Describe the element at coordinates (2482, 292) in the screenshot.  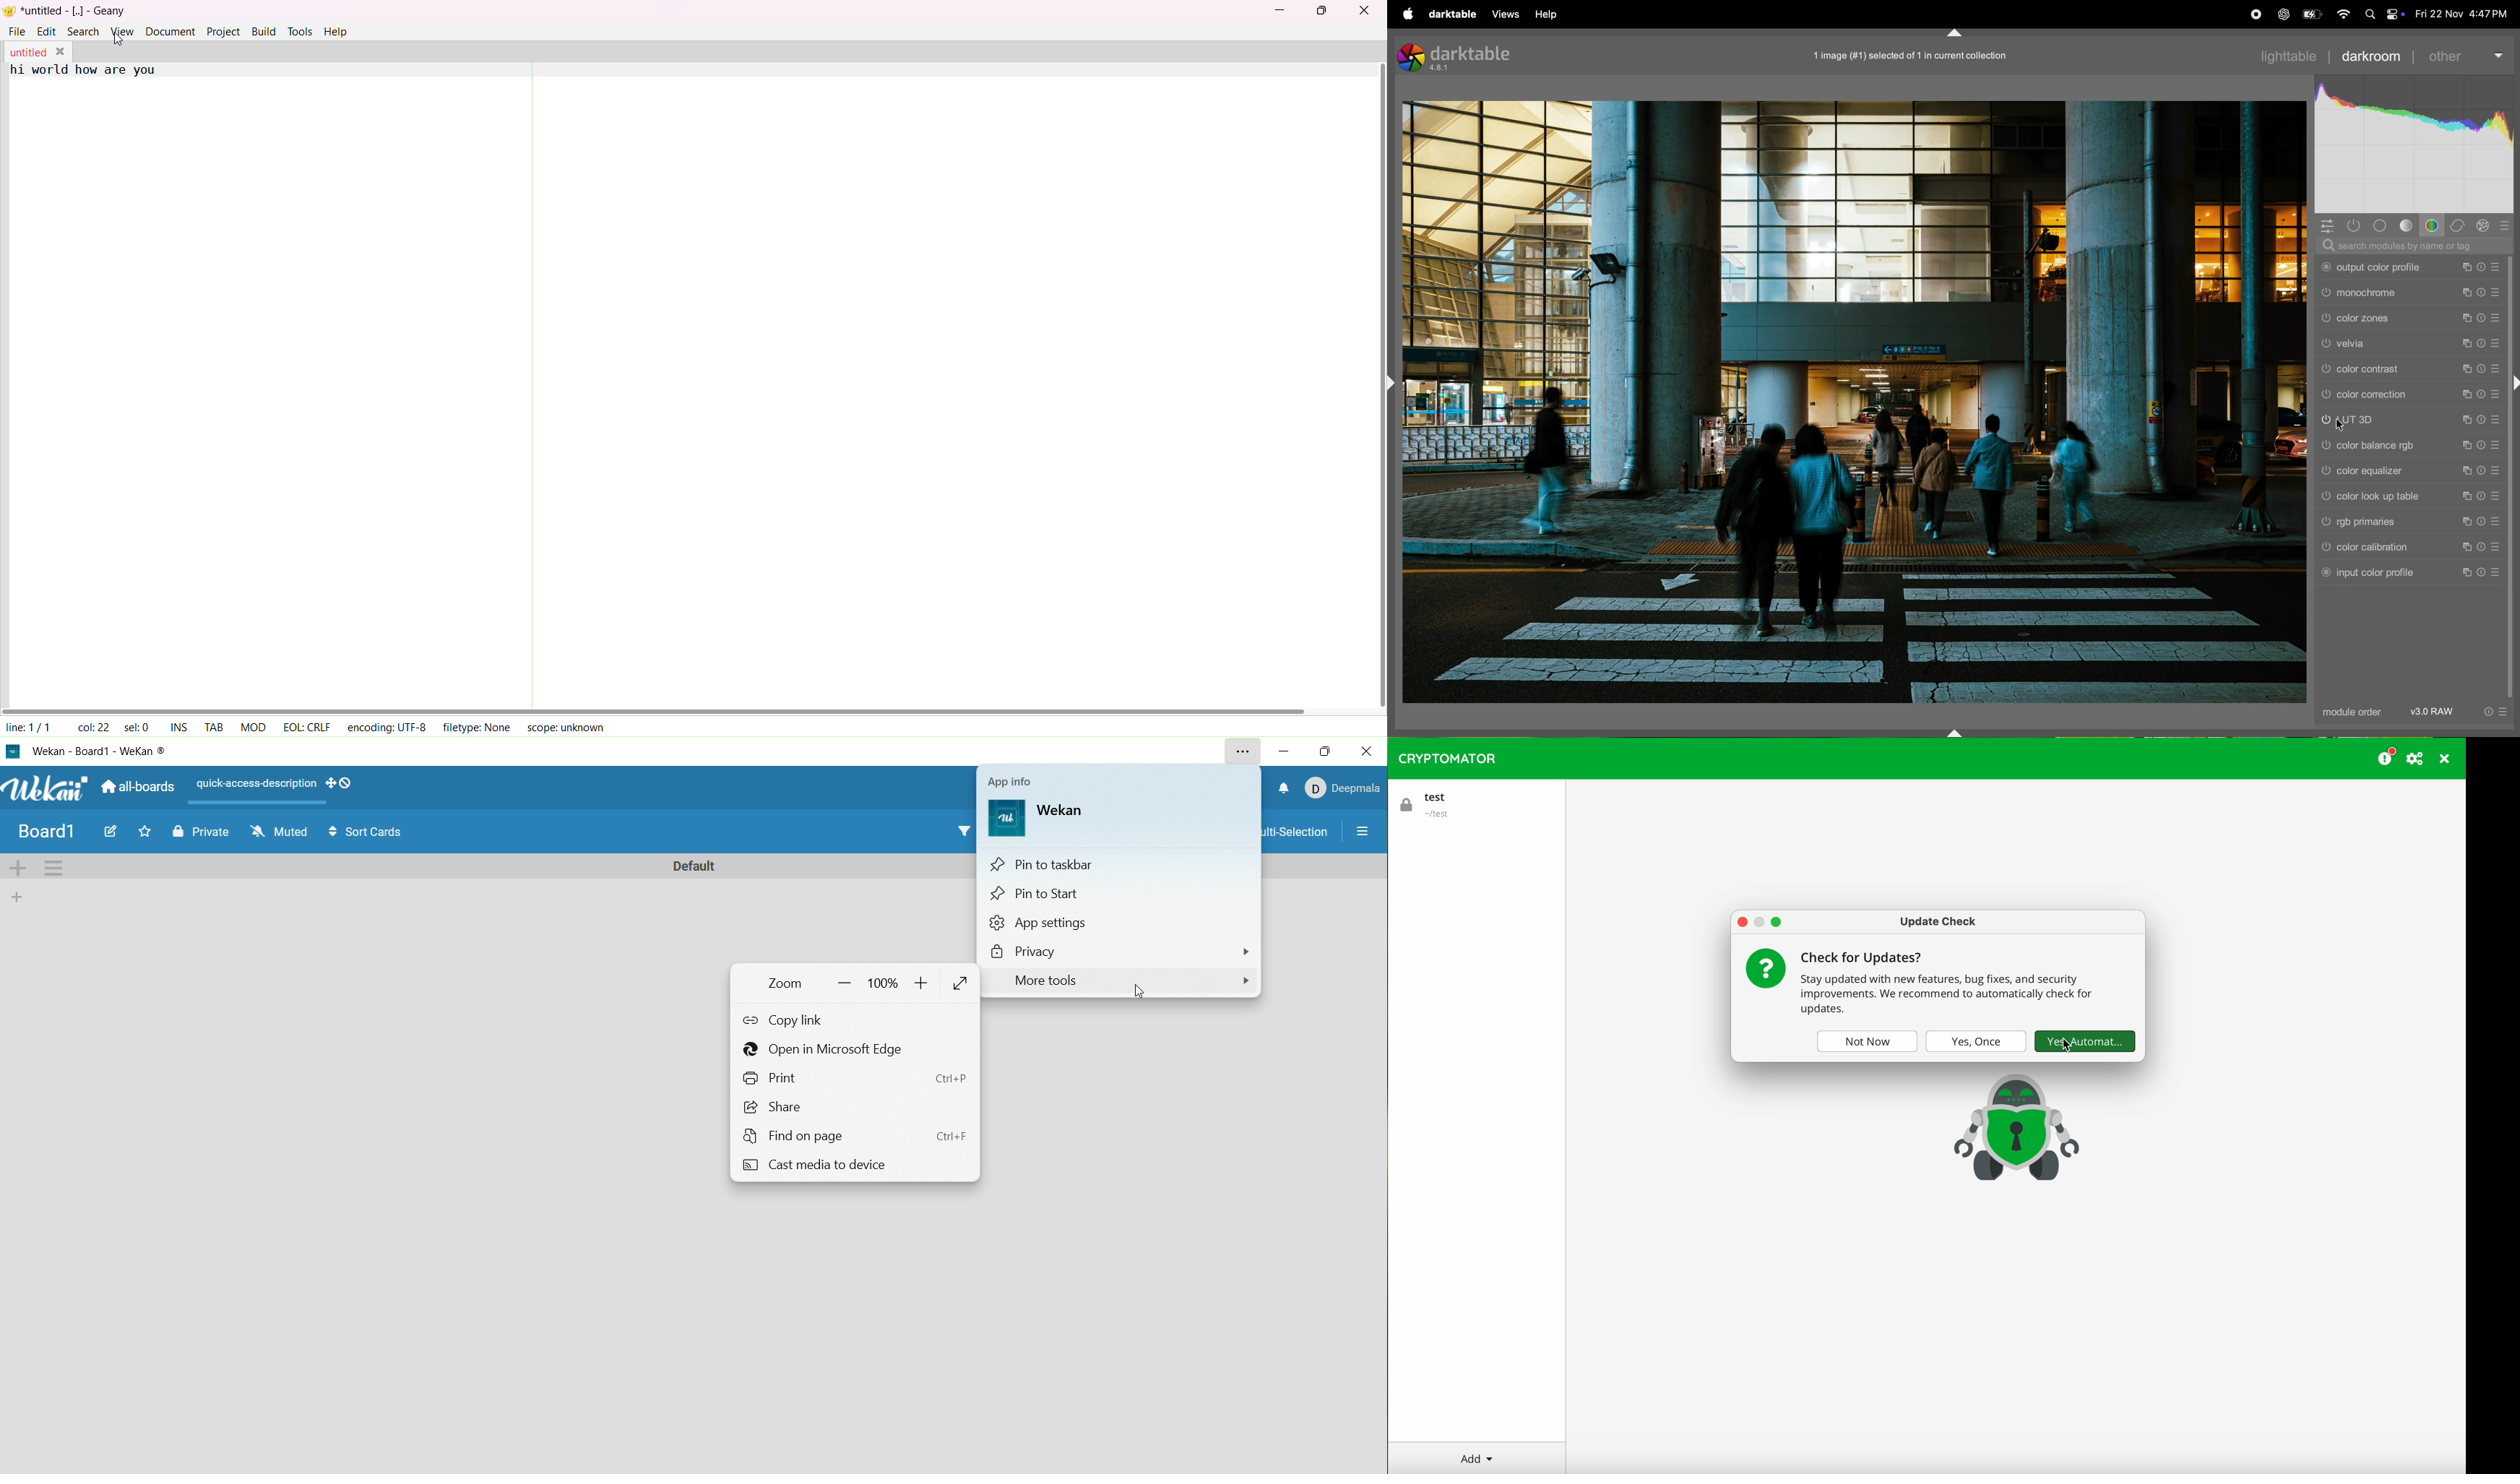
I see `reset` at that location.